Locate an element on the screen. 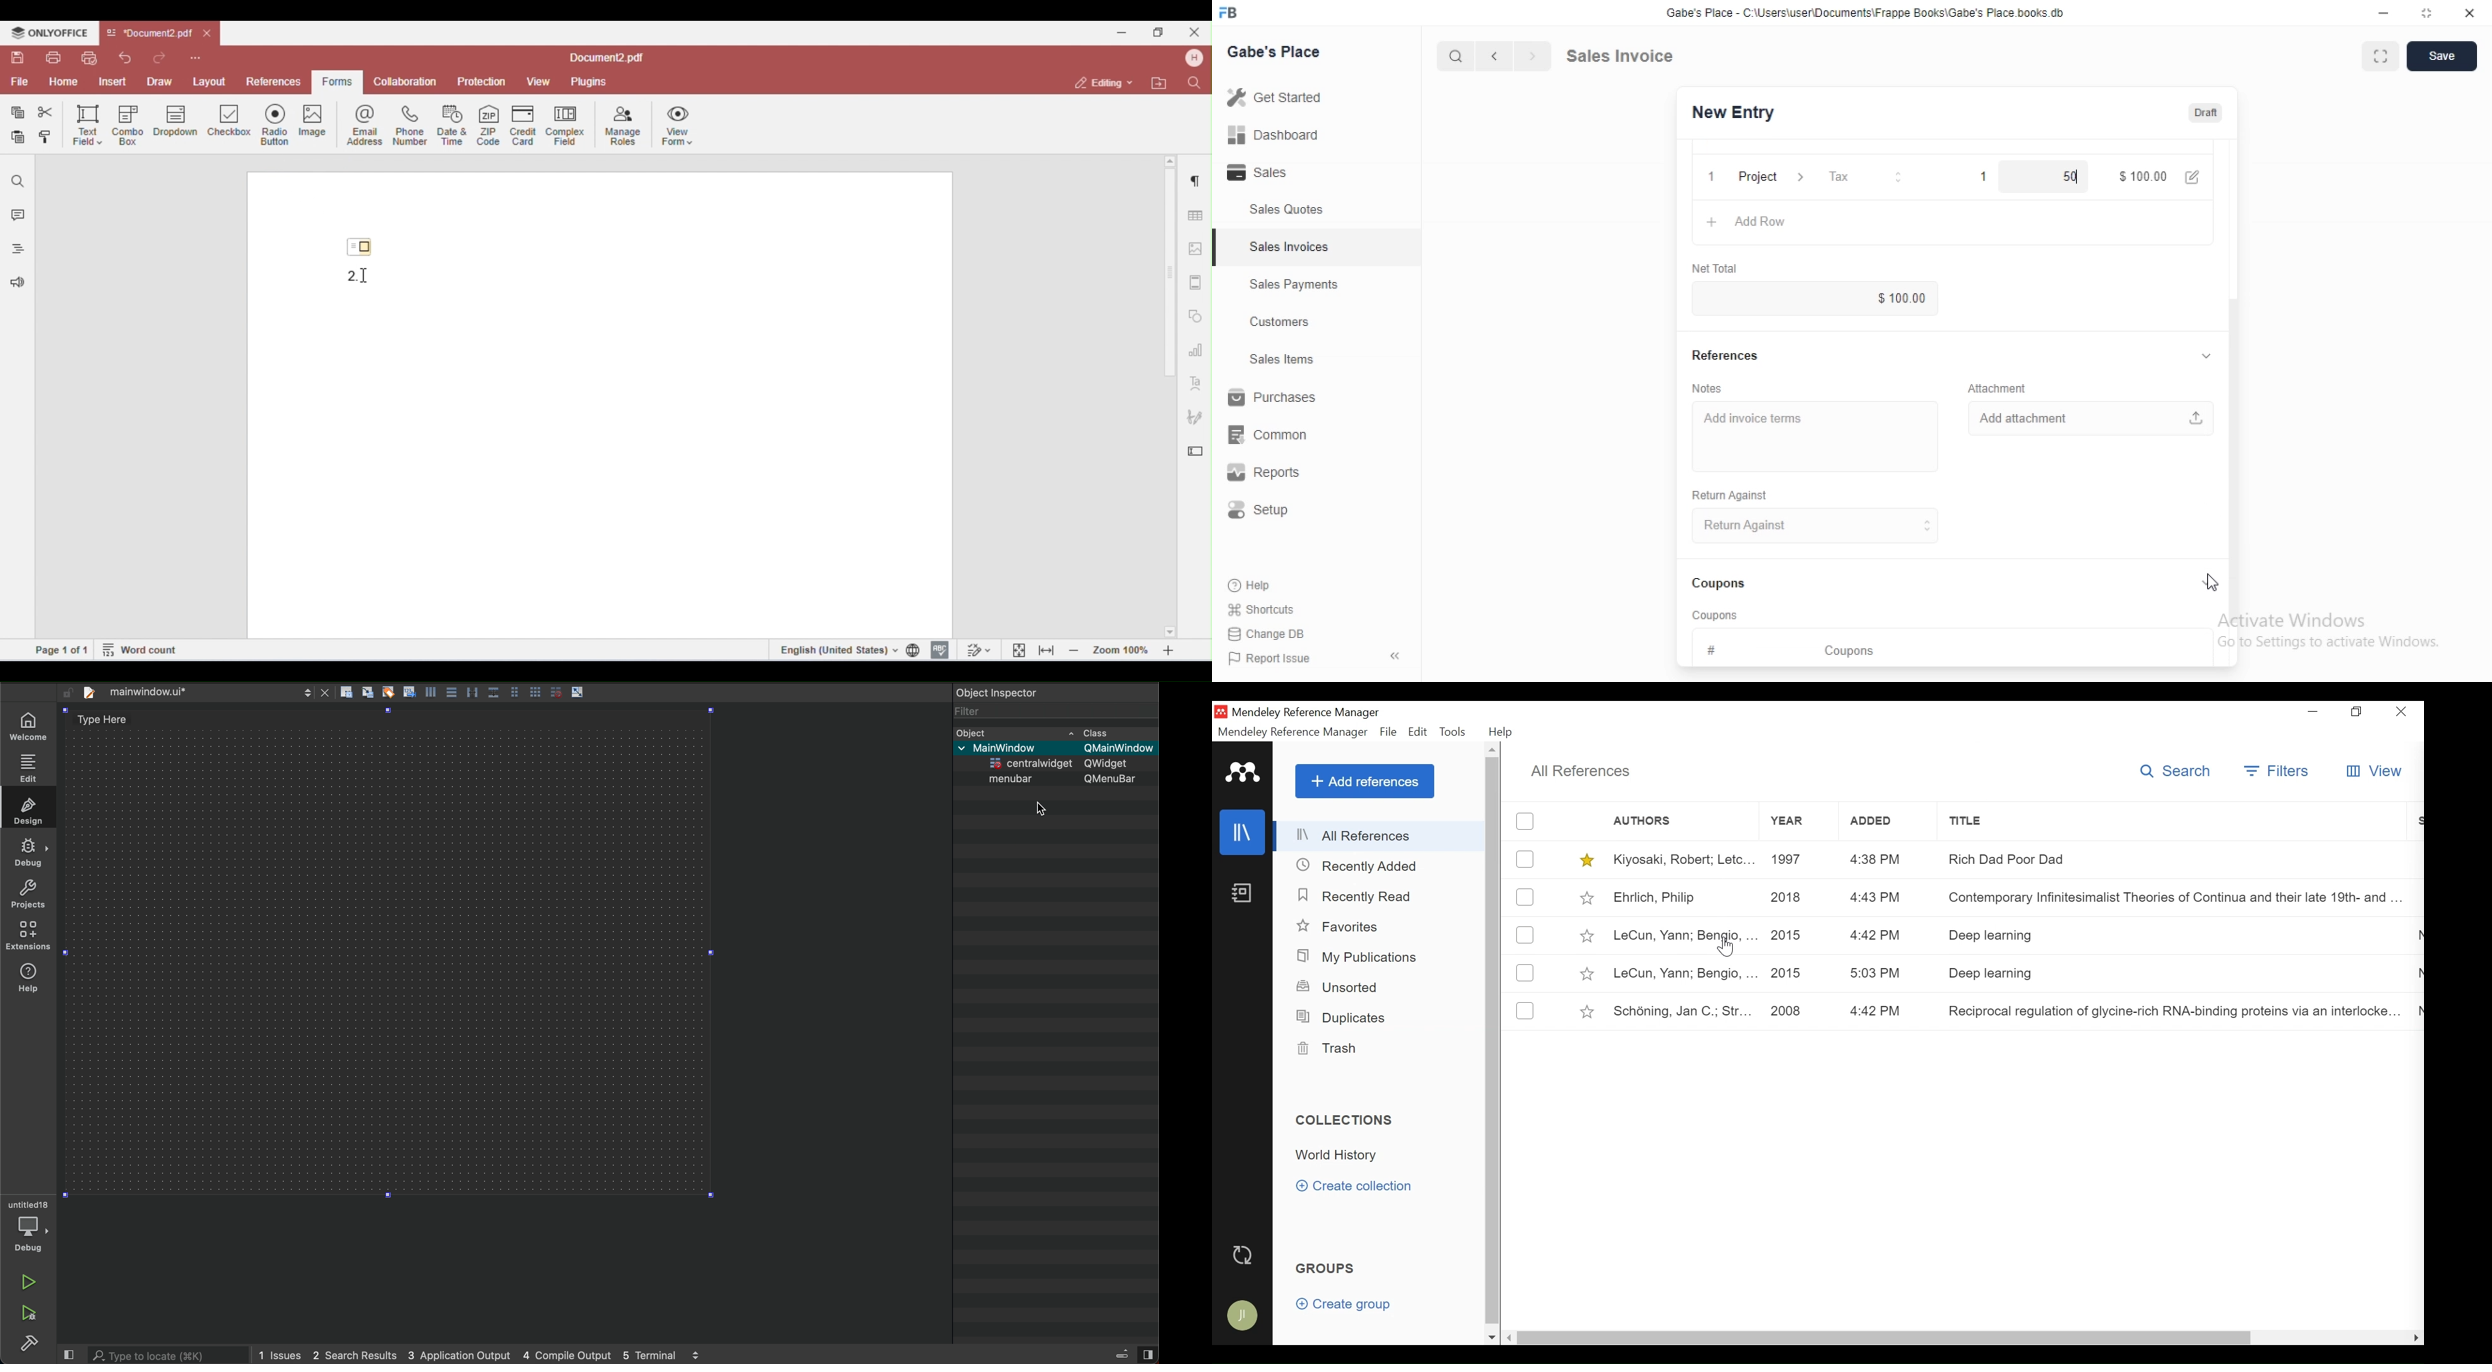  Notebook is located at coordinates (1241, 894).